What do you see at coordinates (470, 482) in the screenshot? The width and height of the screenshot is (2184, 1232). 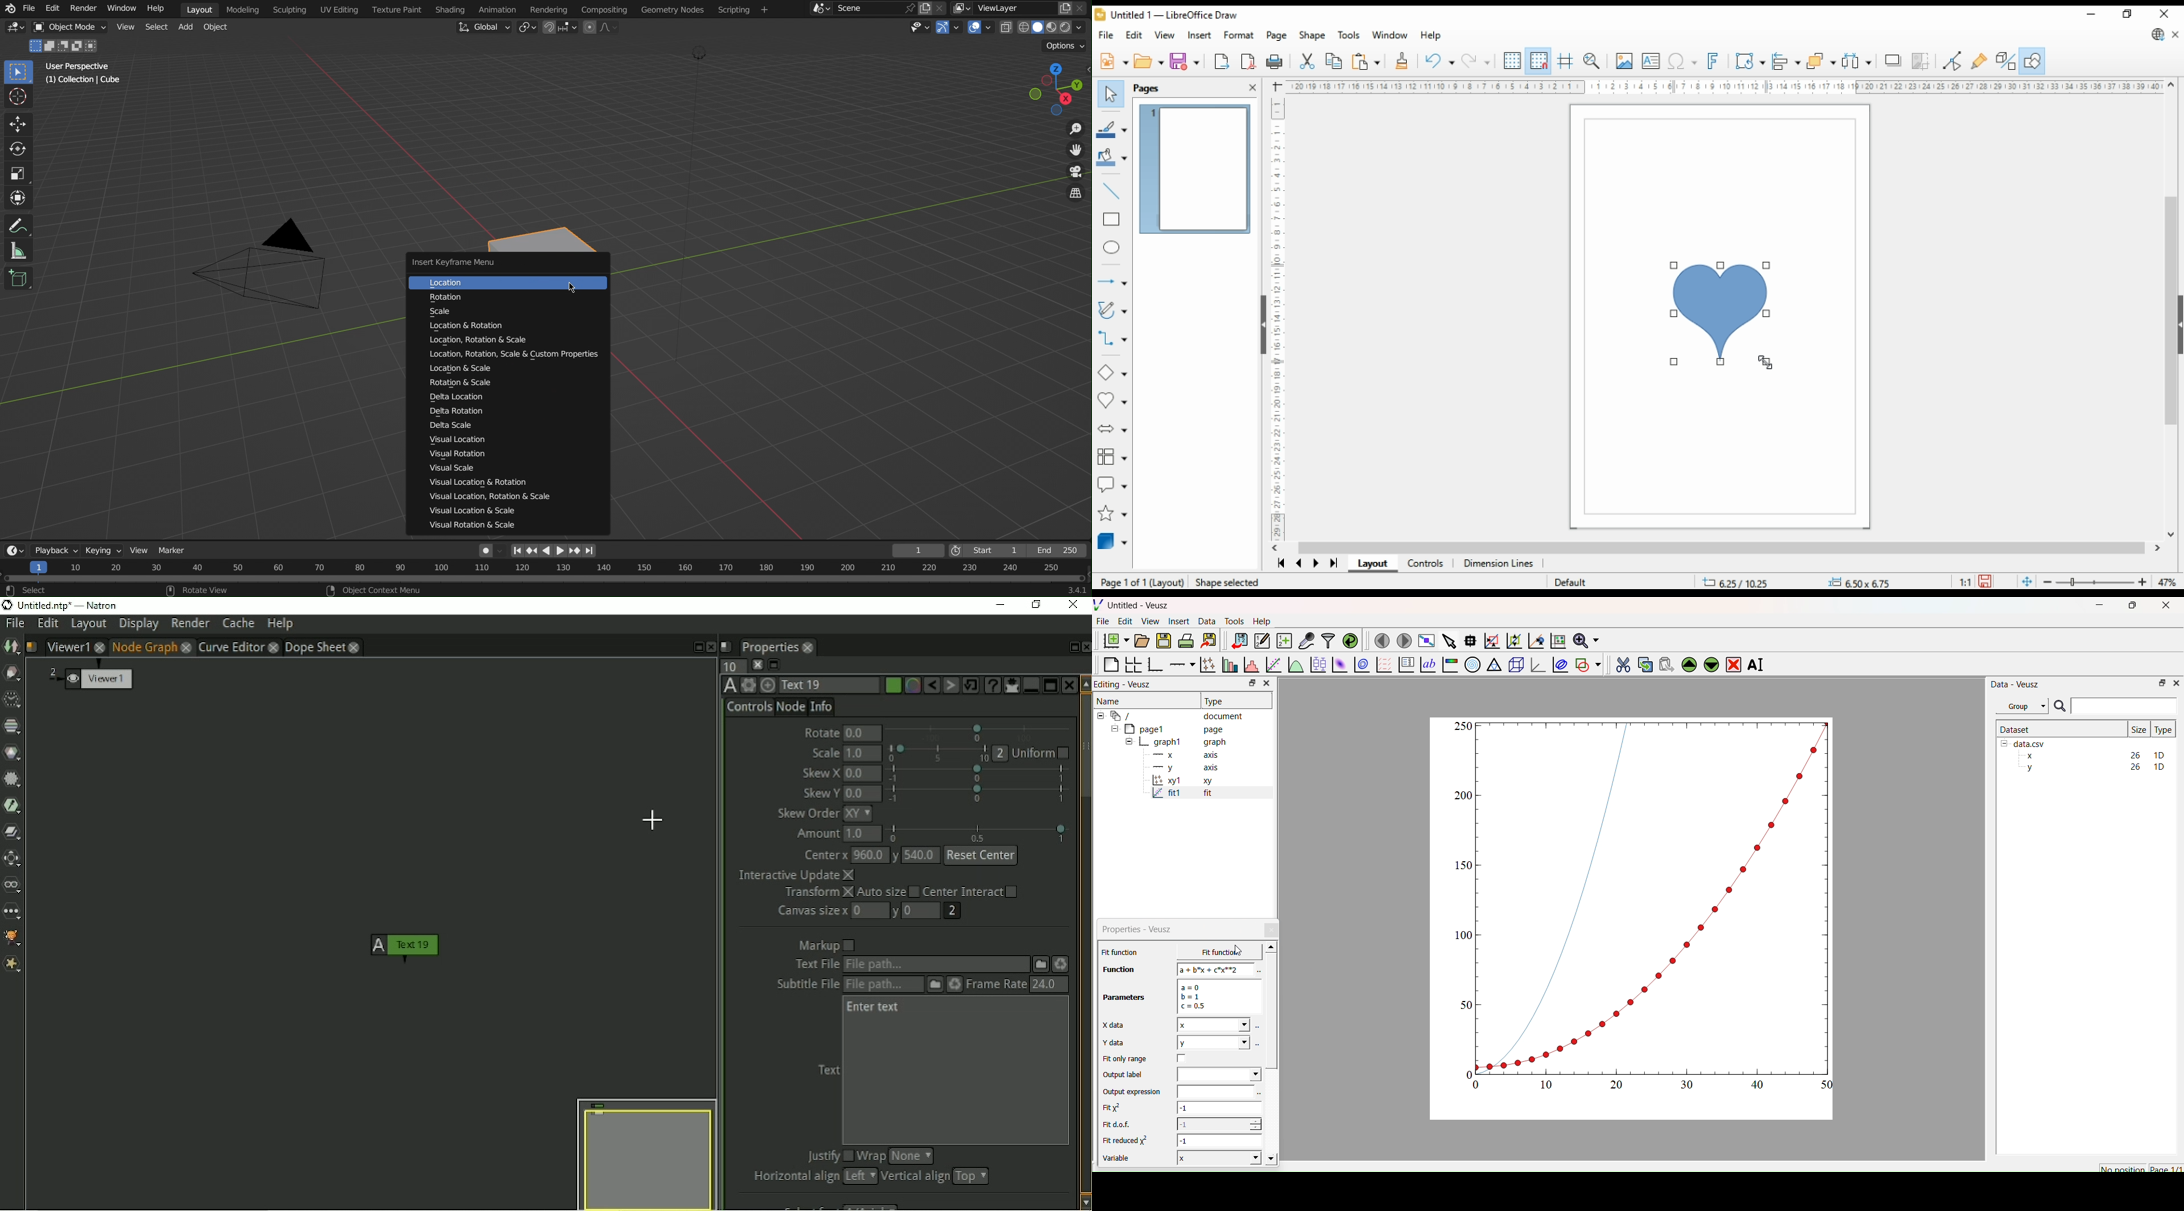 I see `Visual Location & Rotation` at bounding box center [470, 482].